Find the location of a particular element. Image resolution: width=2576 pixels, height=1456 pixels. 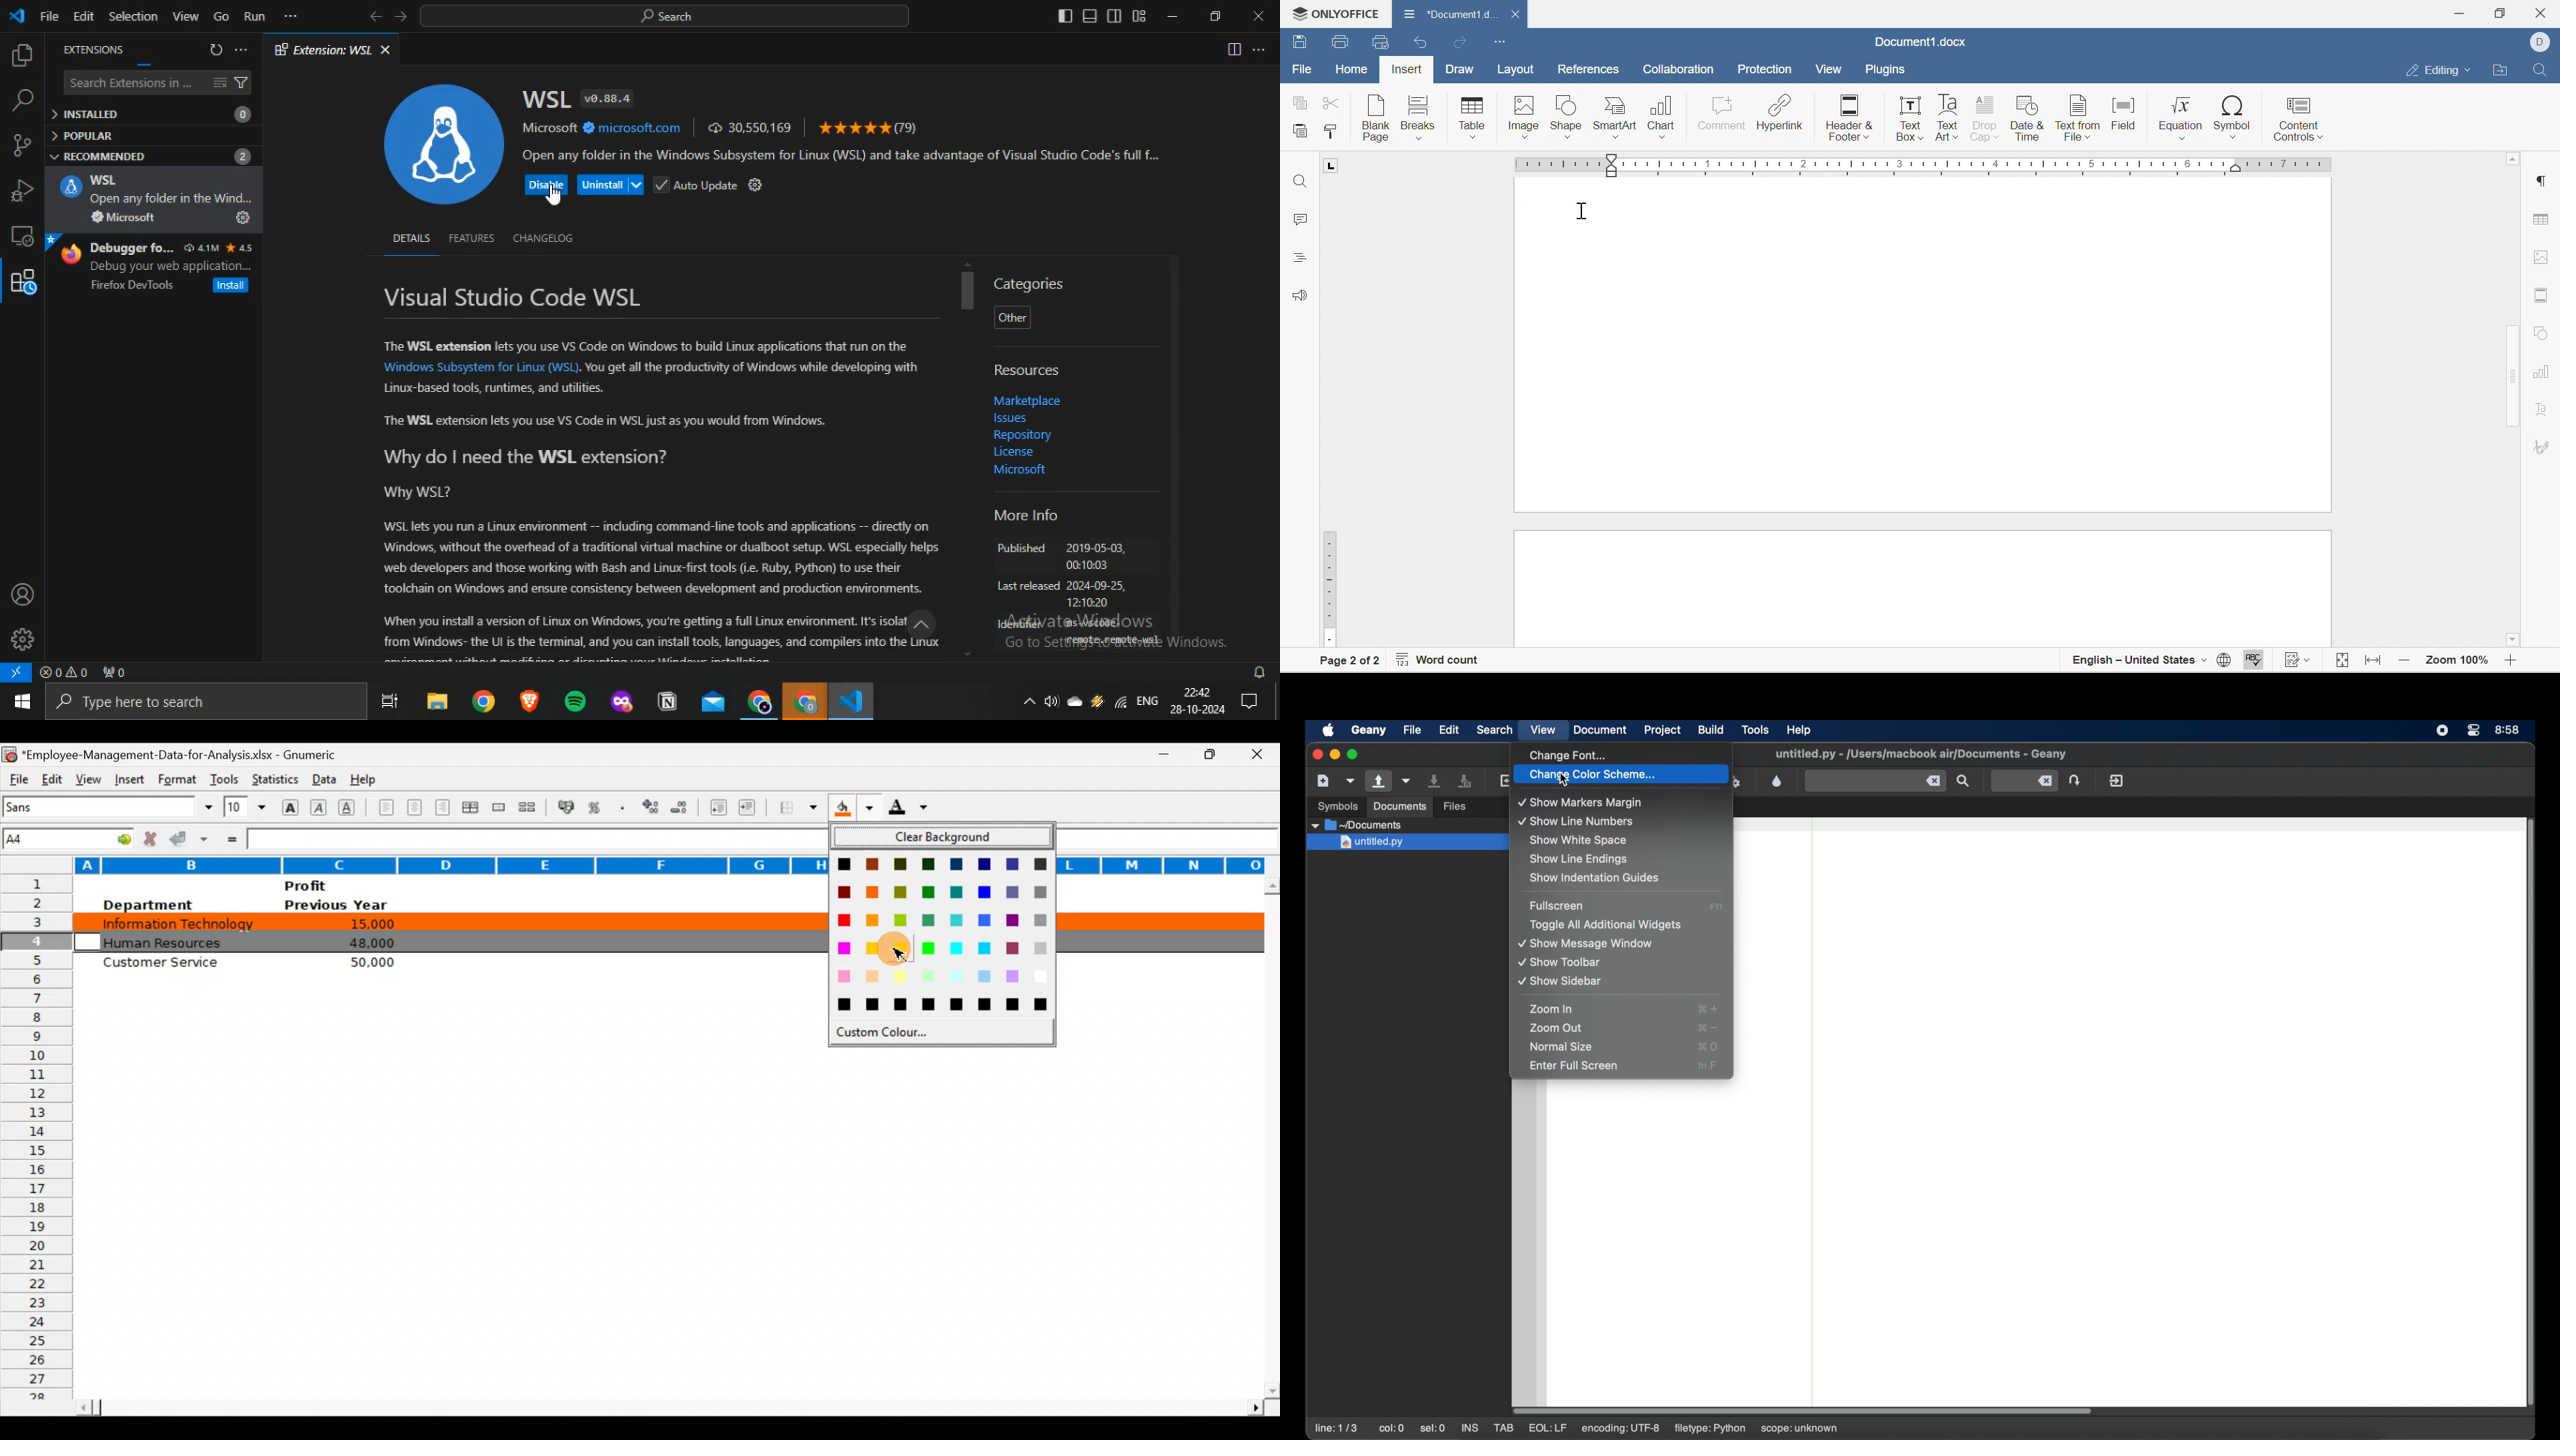

2019-05-03 is located at coordinates (1096, 549).